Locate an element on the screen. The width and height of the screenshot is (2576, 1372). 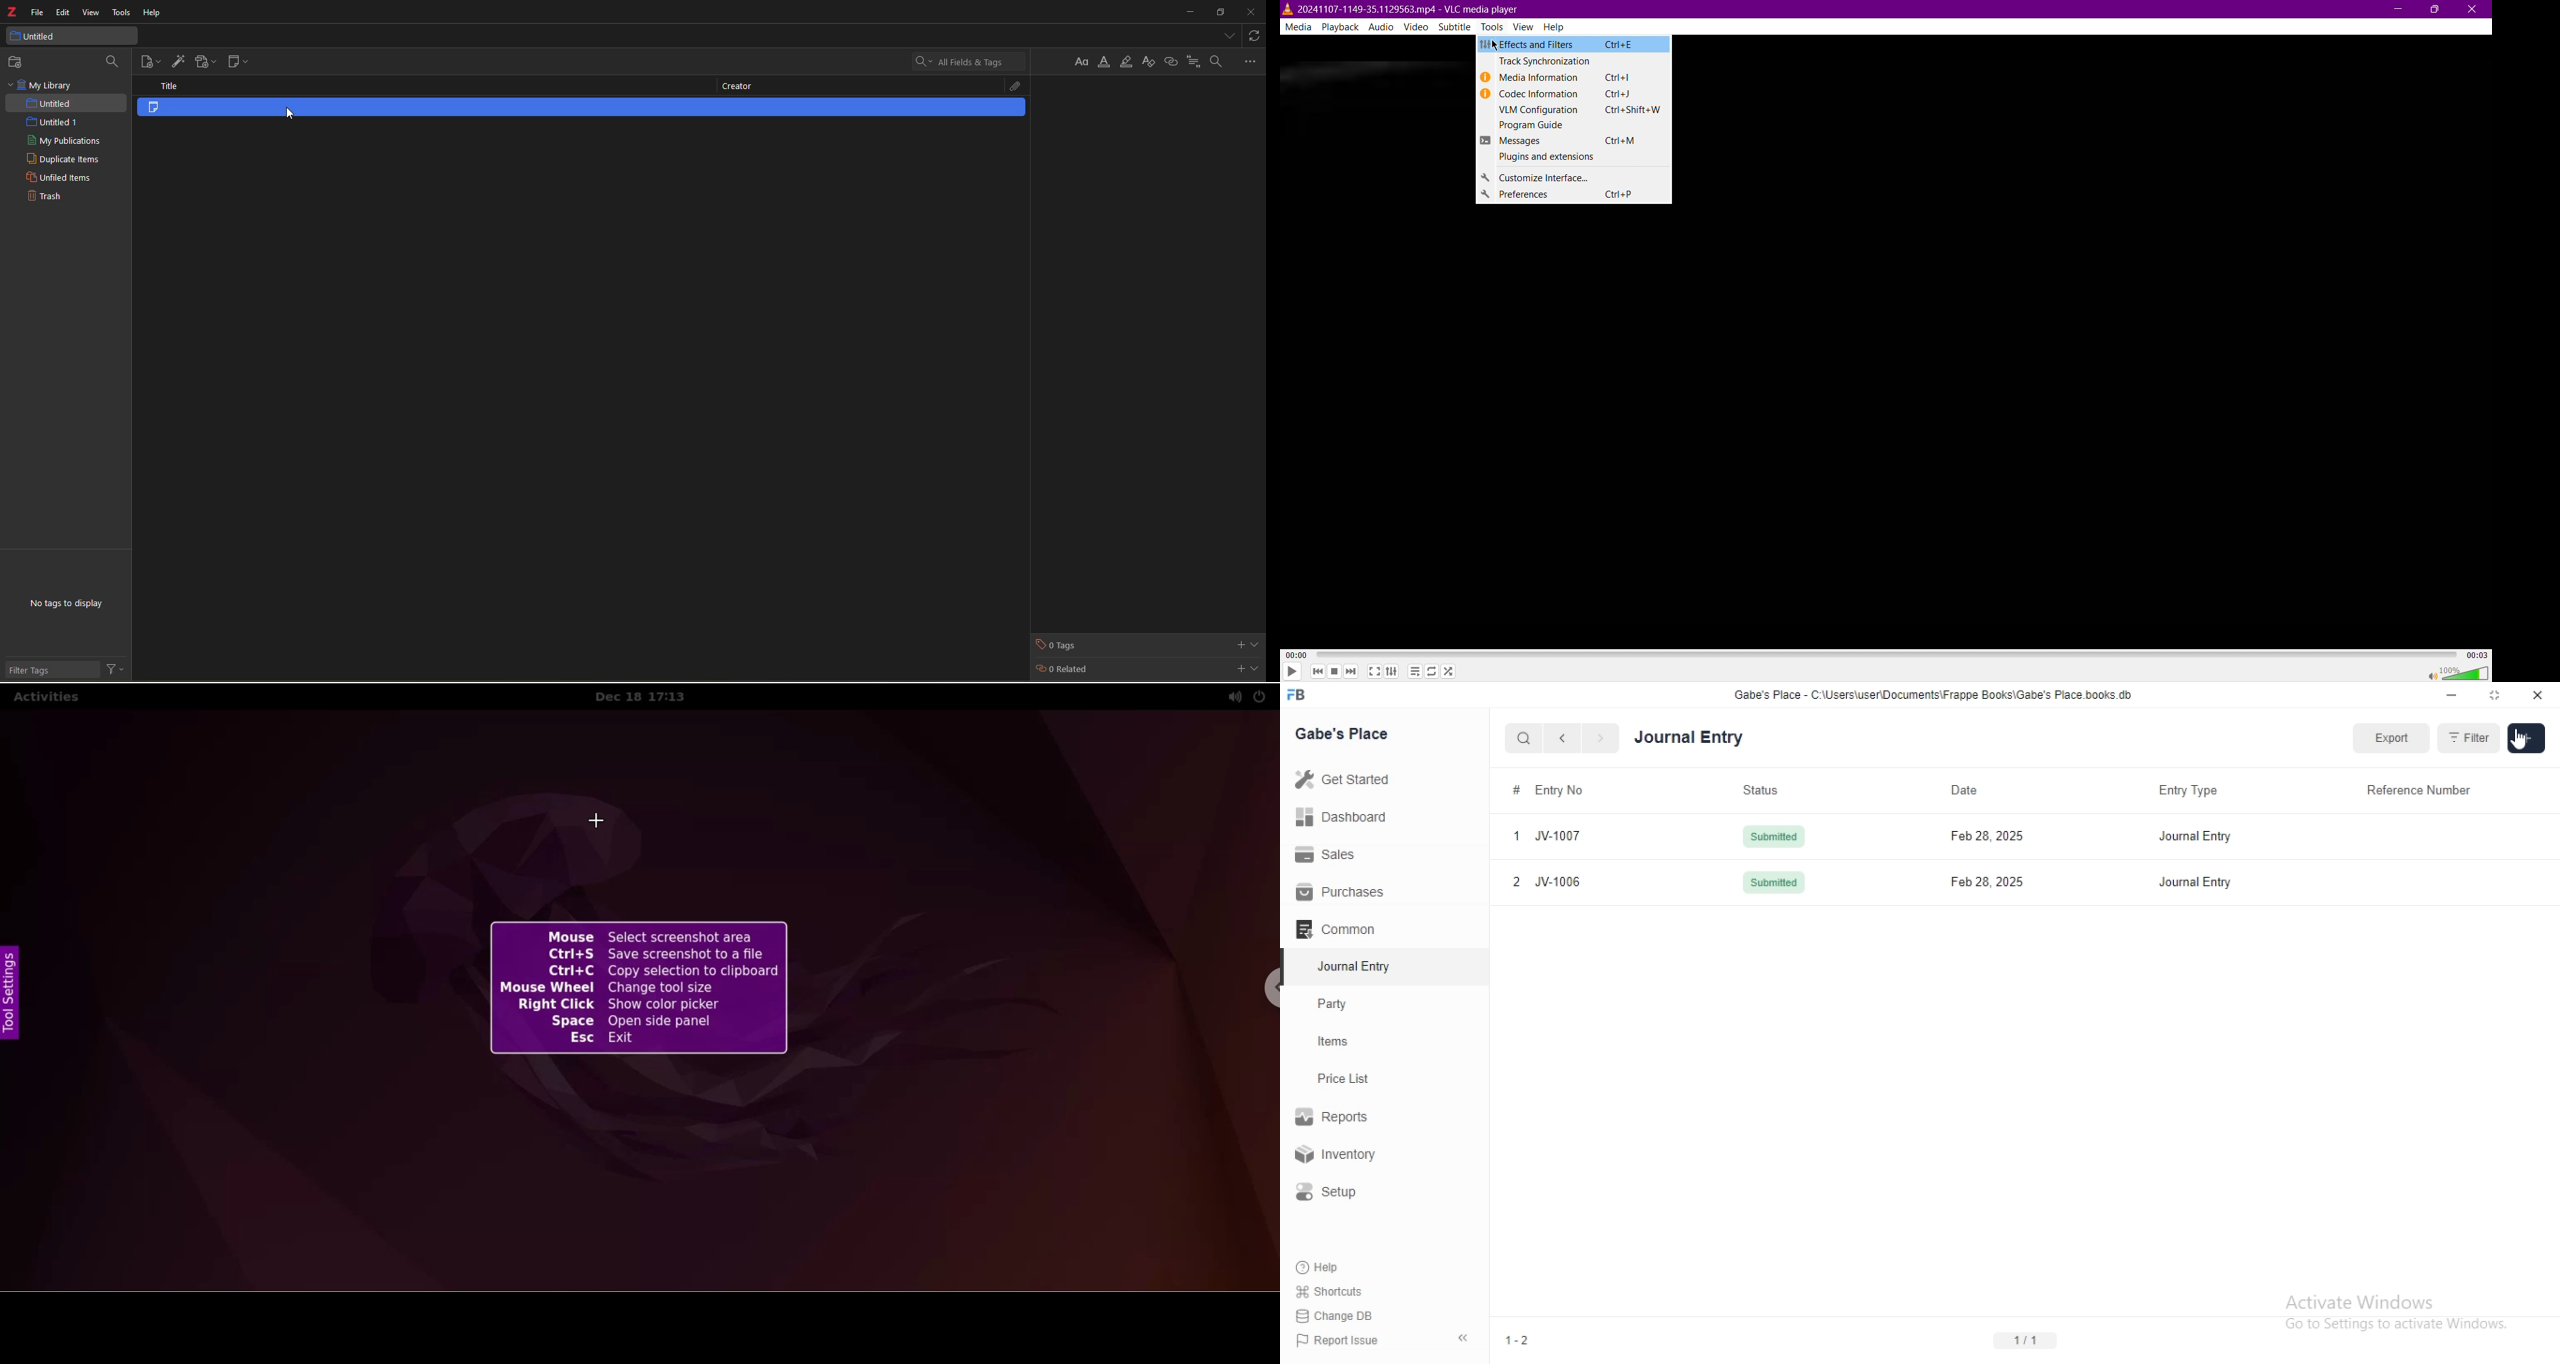
more is located at coordinates (1251, 61).